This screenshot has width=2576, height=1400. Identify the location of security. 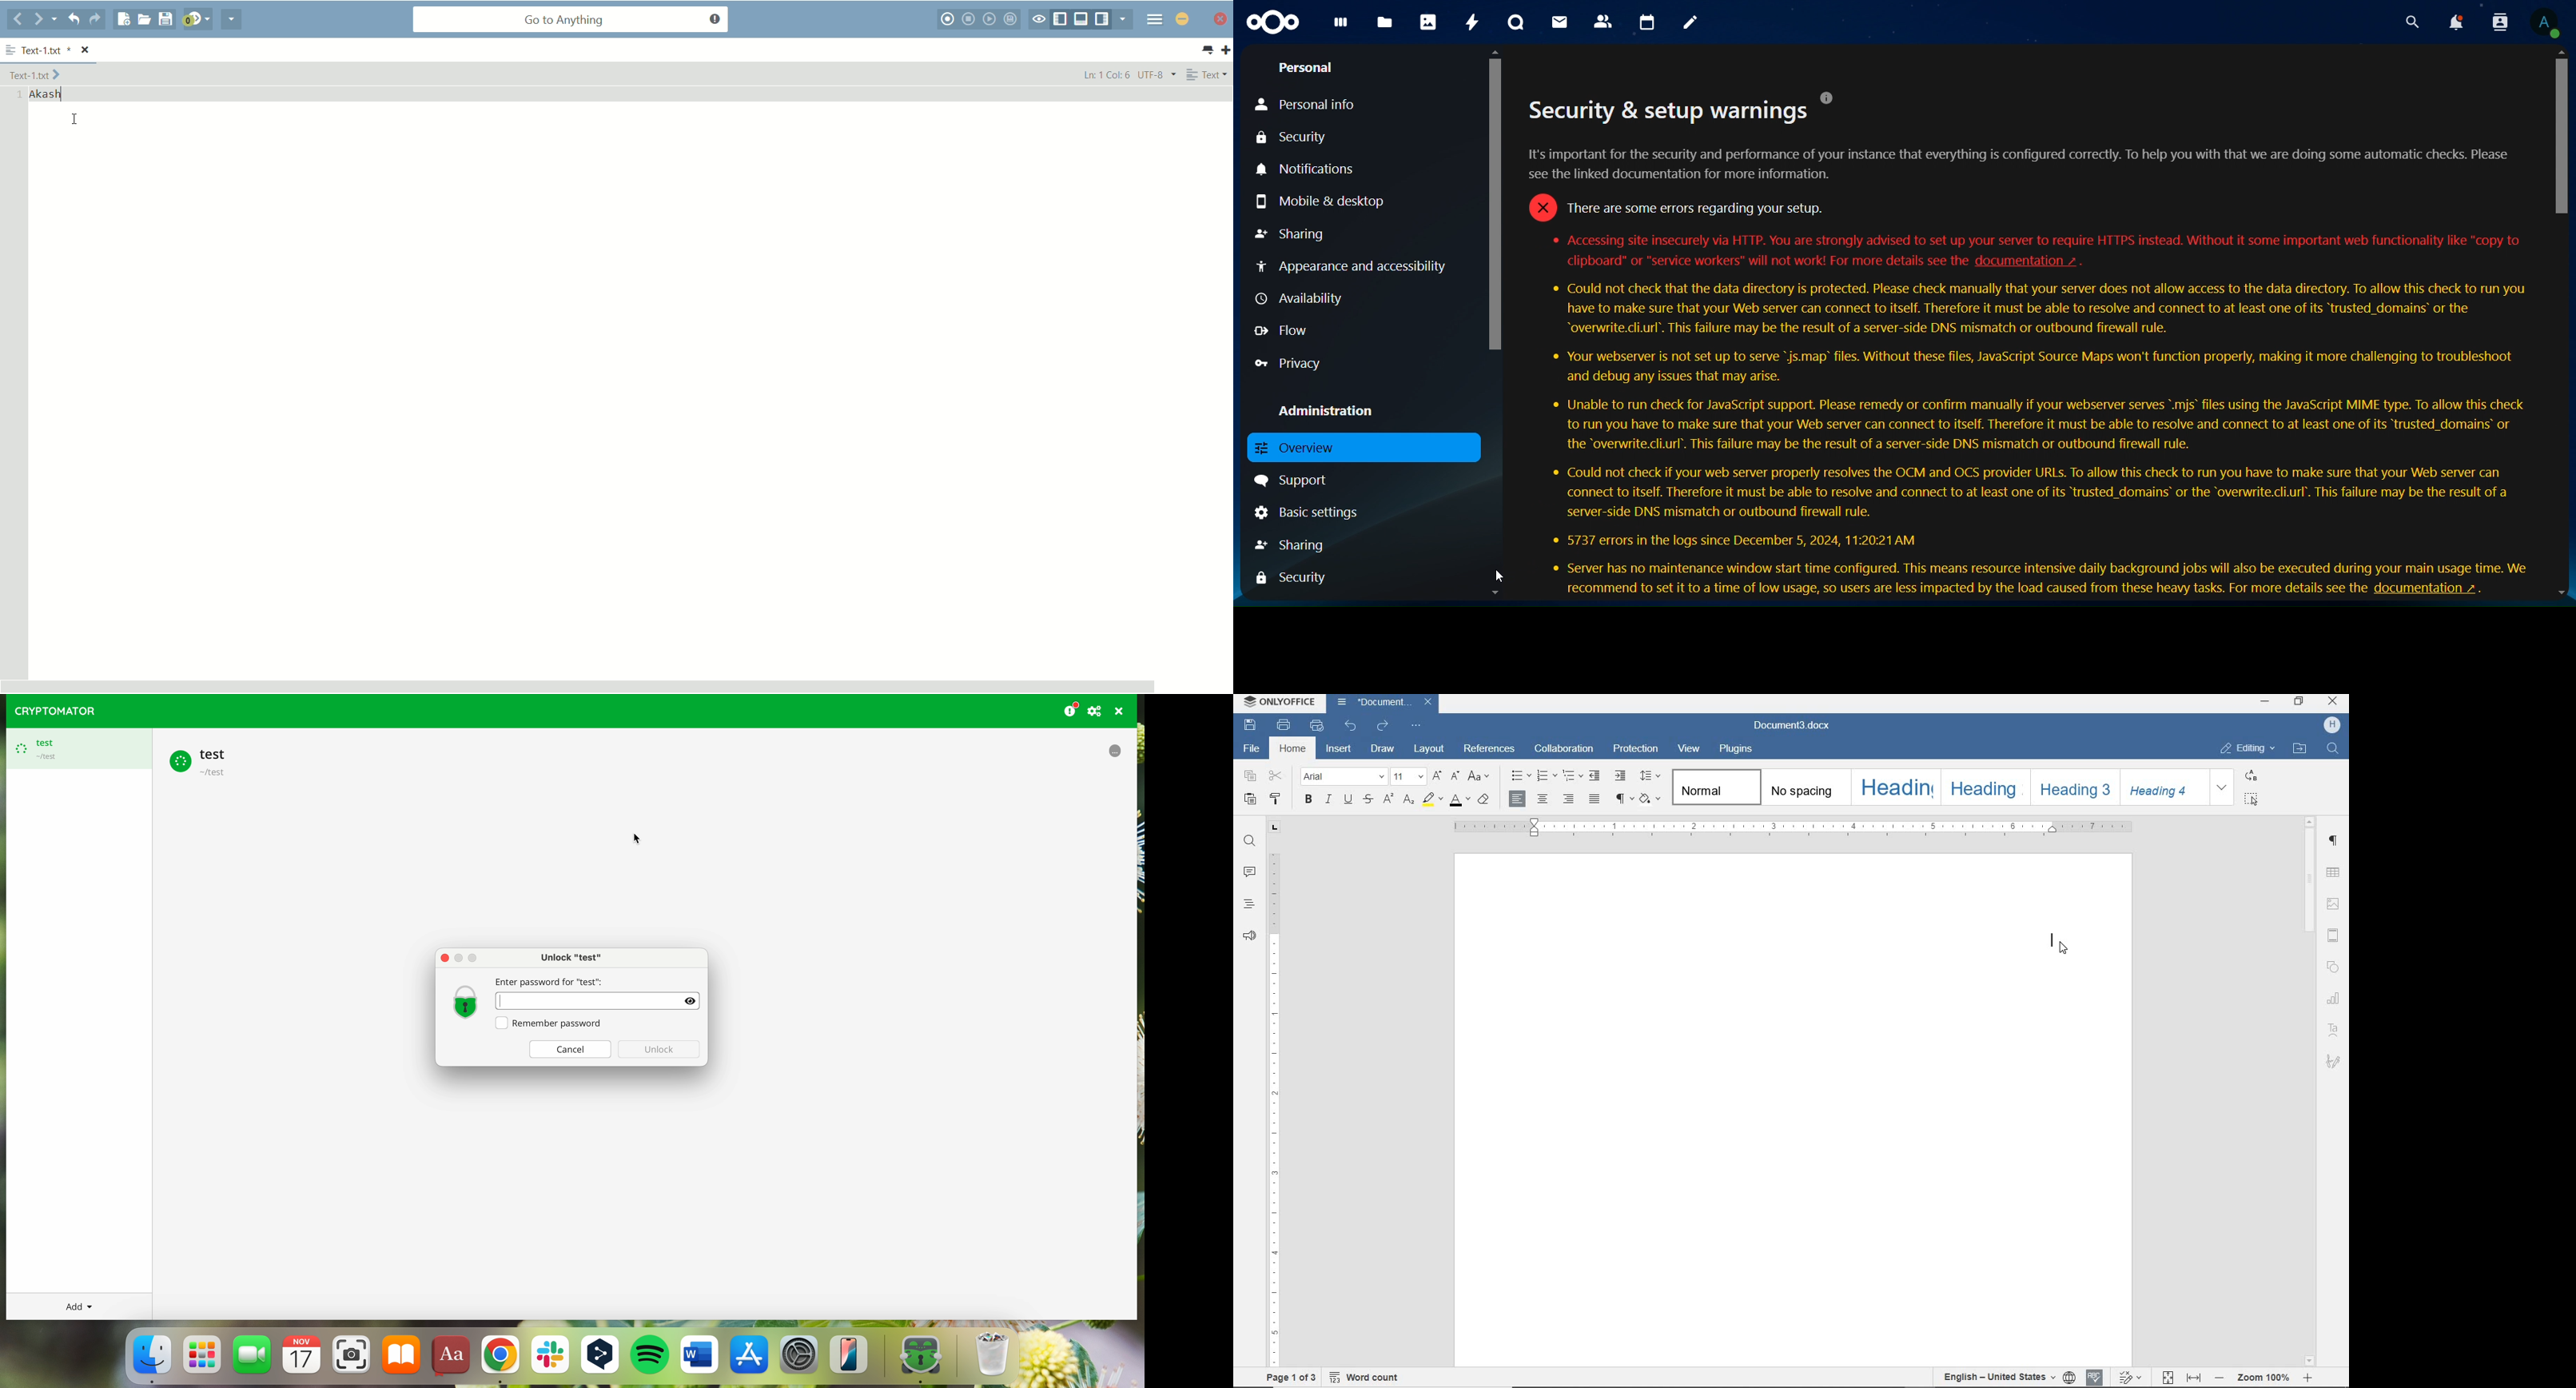
(1296, 579).